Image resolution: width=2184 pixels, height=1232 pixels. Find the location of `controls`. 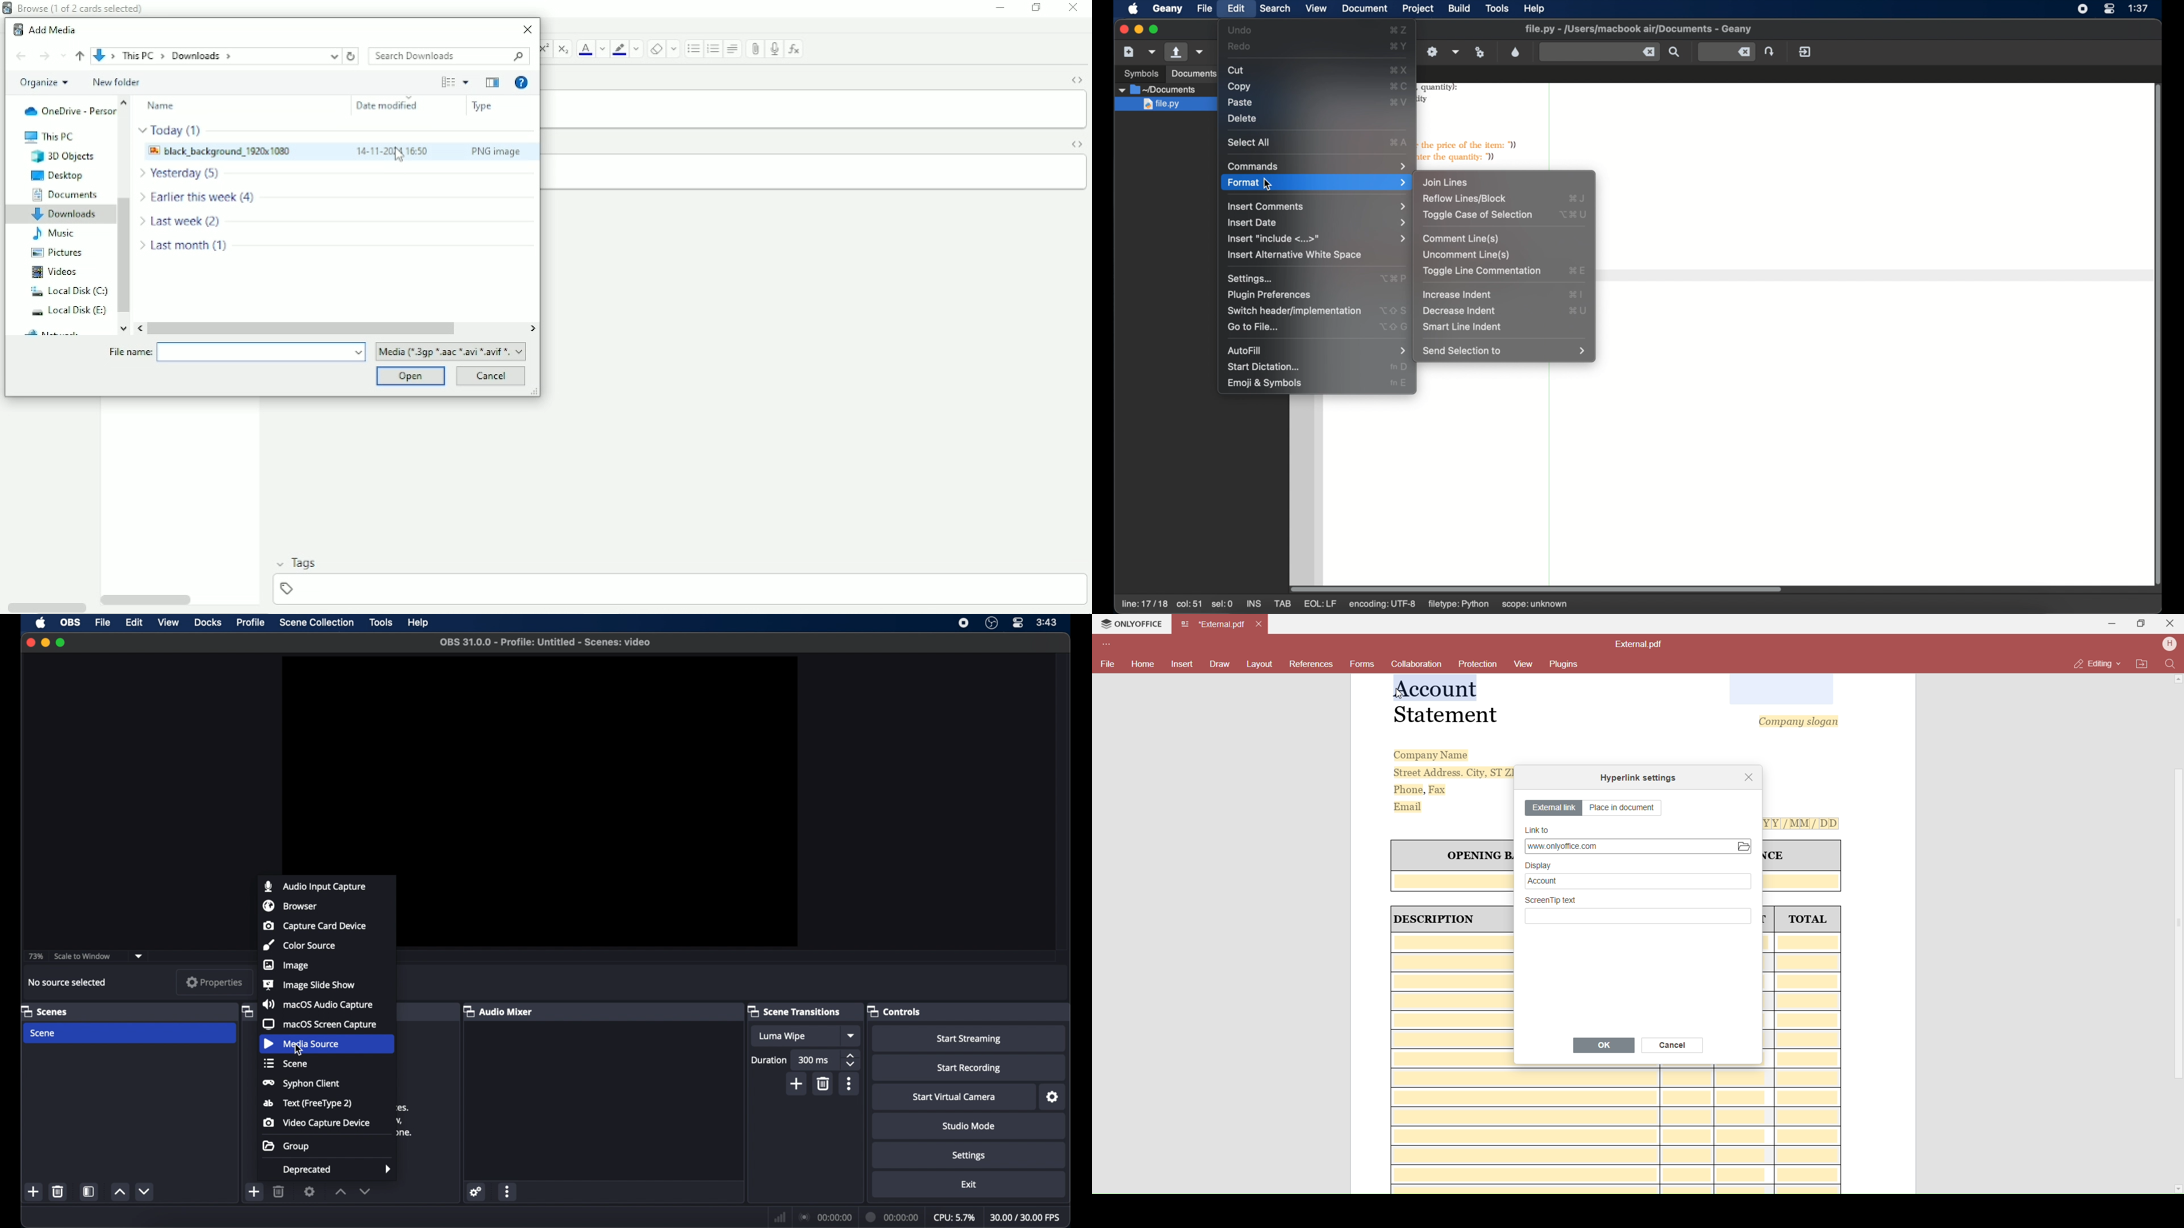

controls is located at coordinates (894, 1011).